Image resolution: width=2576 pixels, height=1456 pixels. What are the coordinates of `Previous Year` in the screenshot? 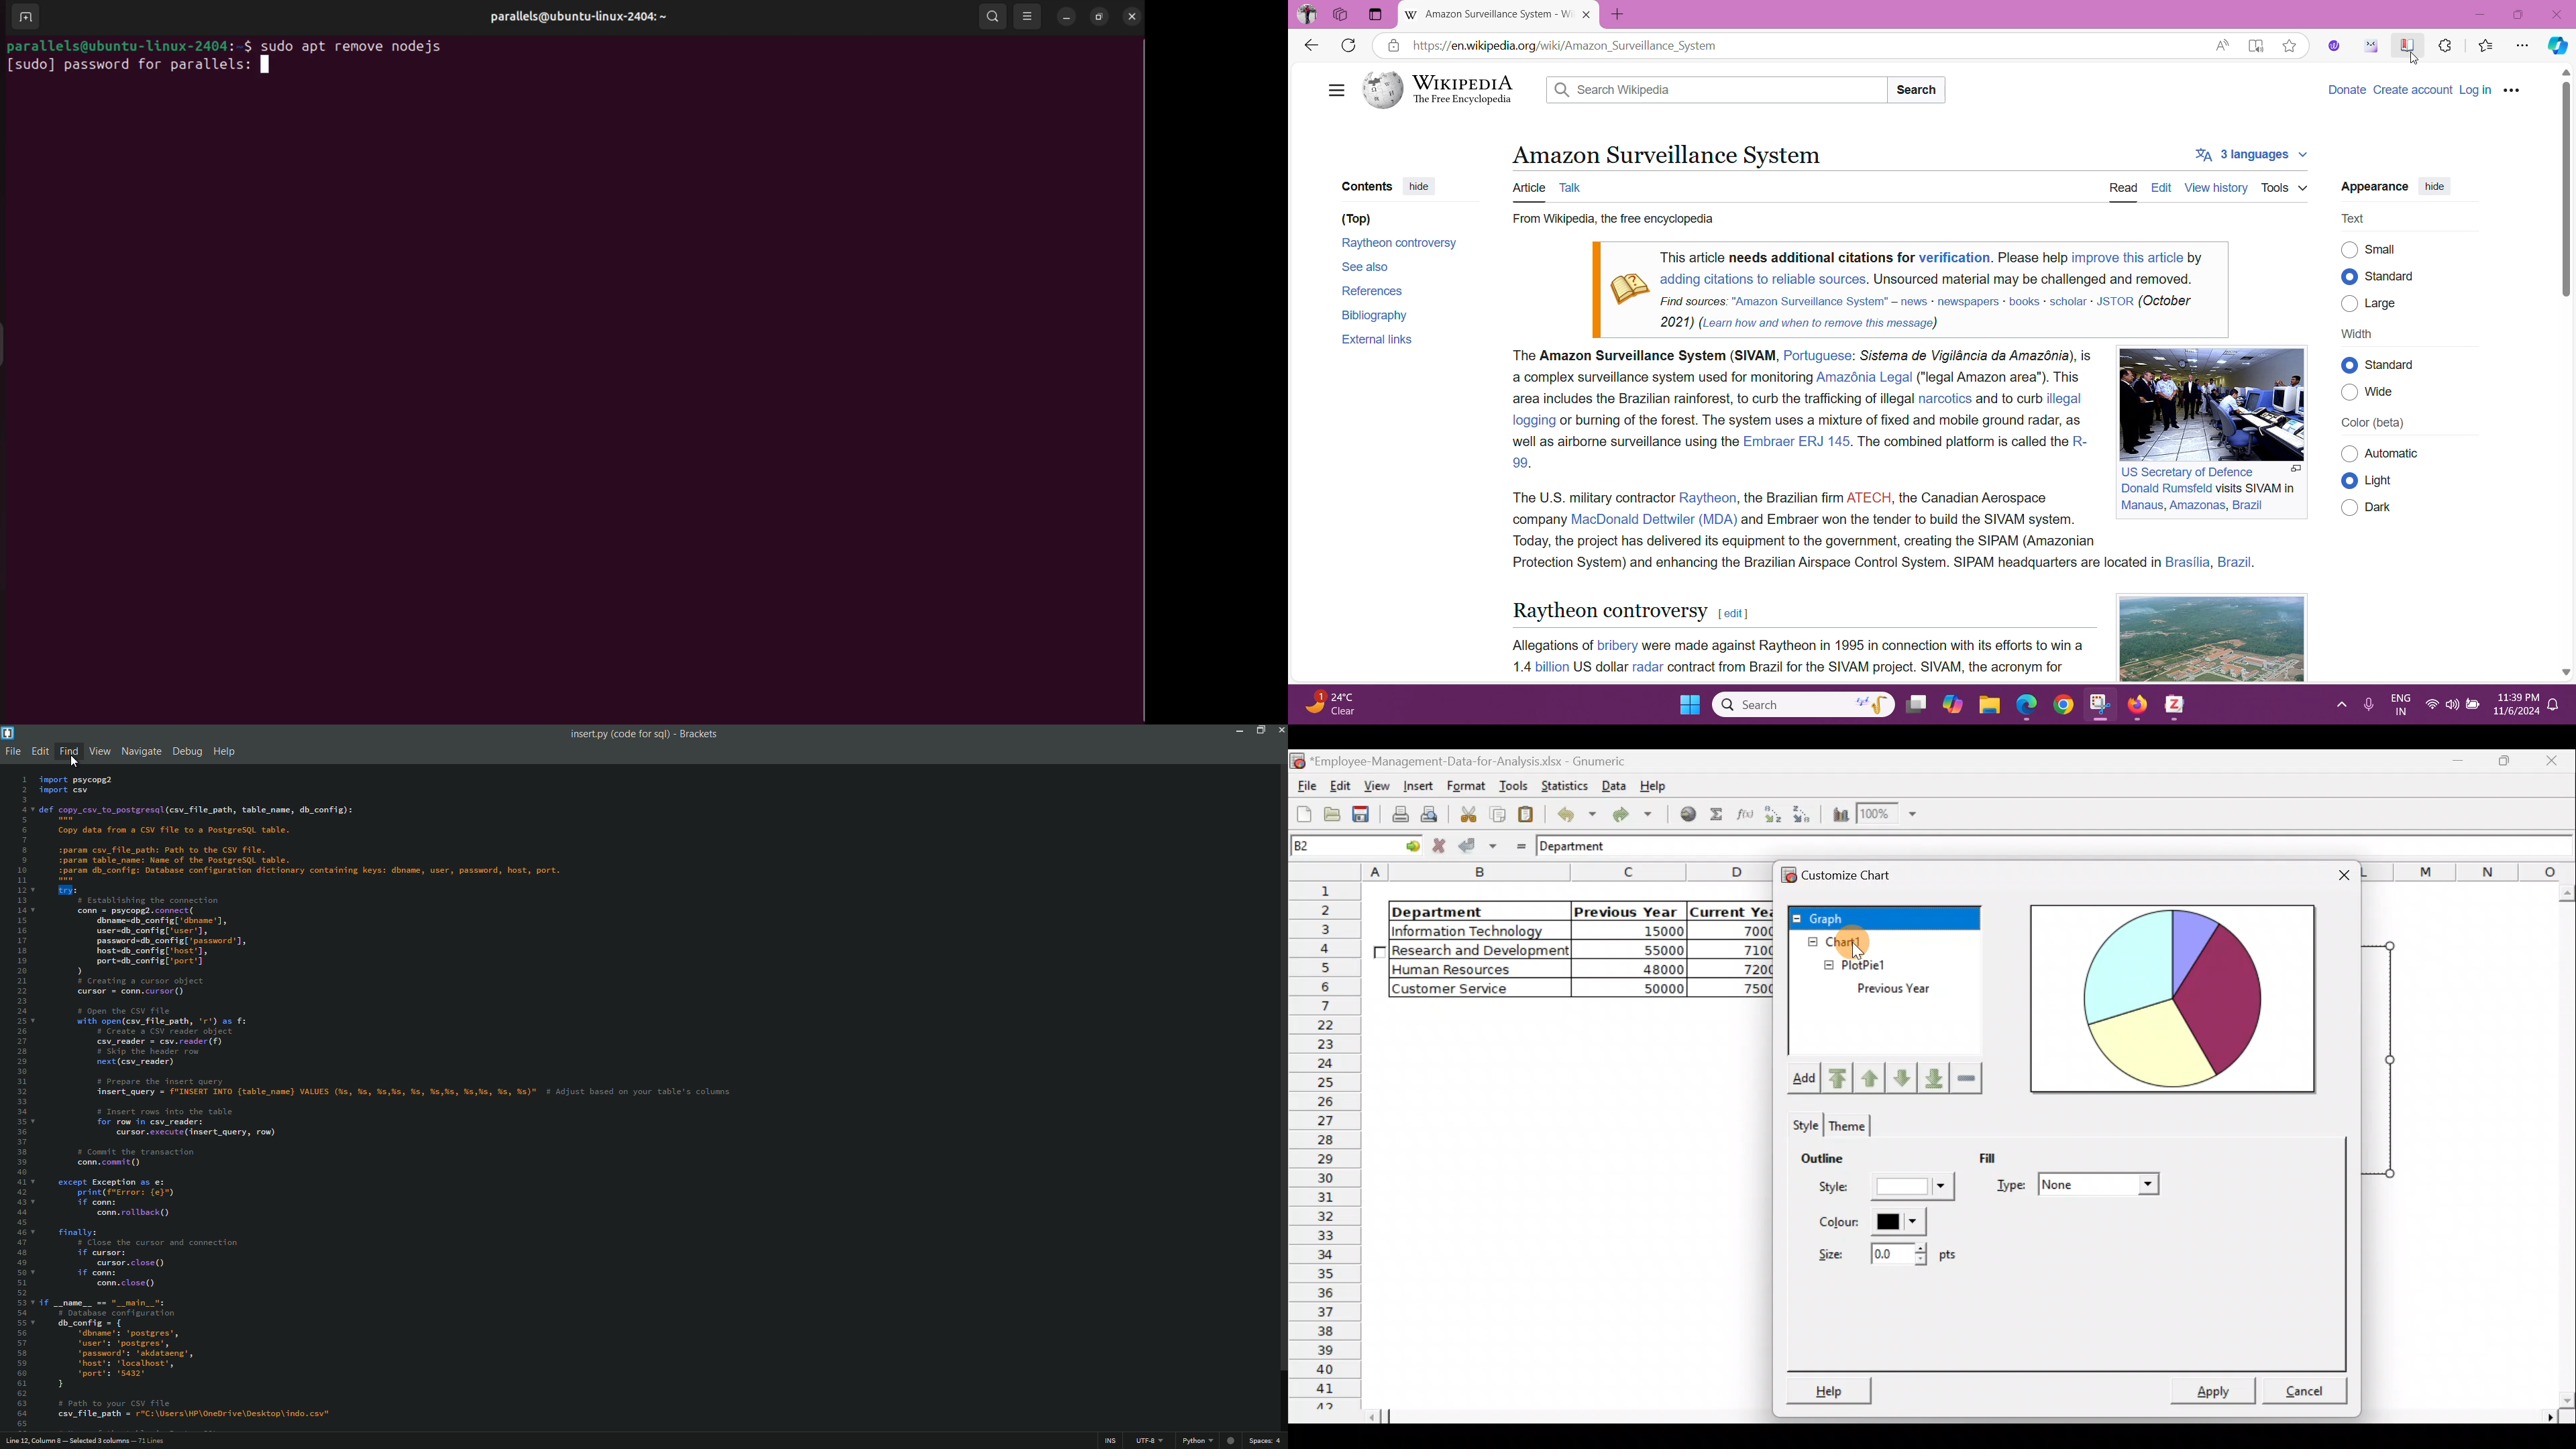 It's located at (1923, 989).